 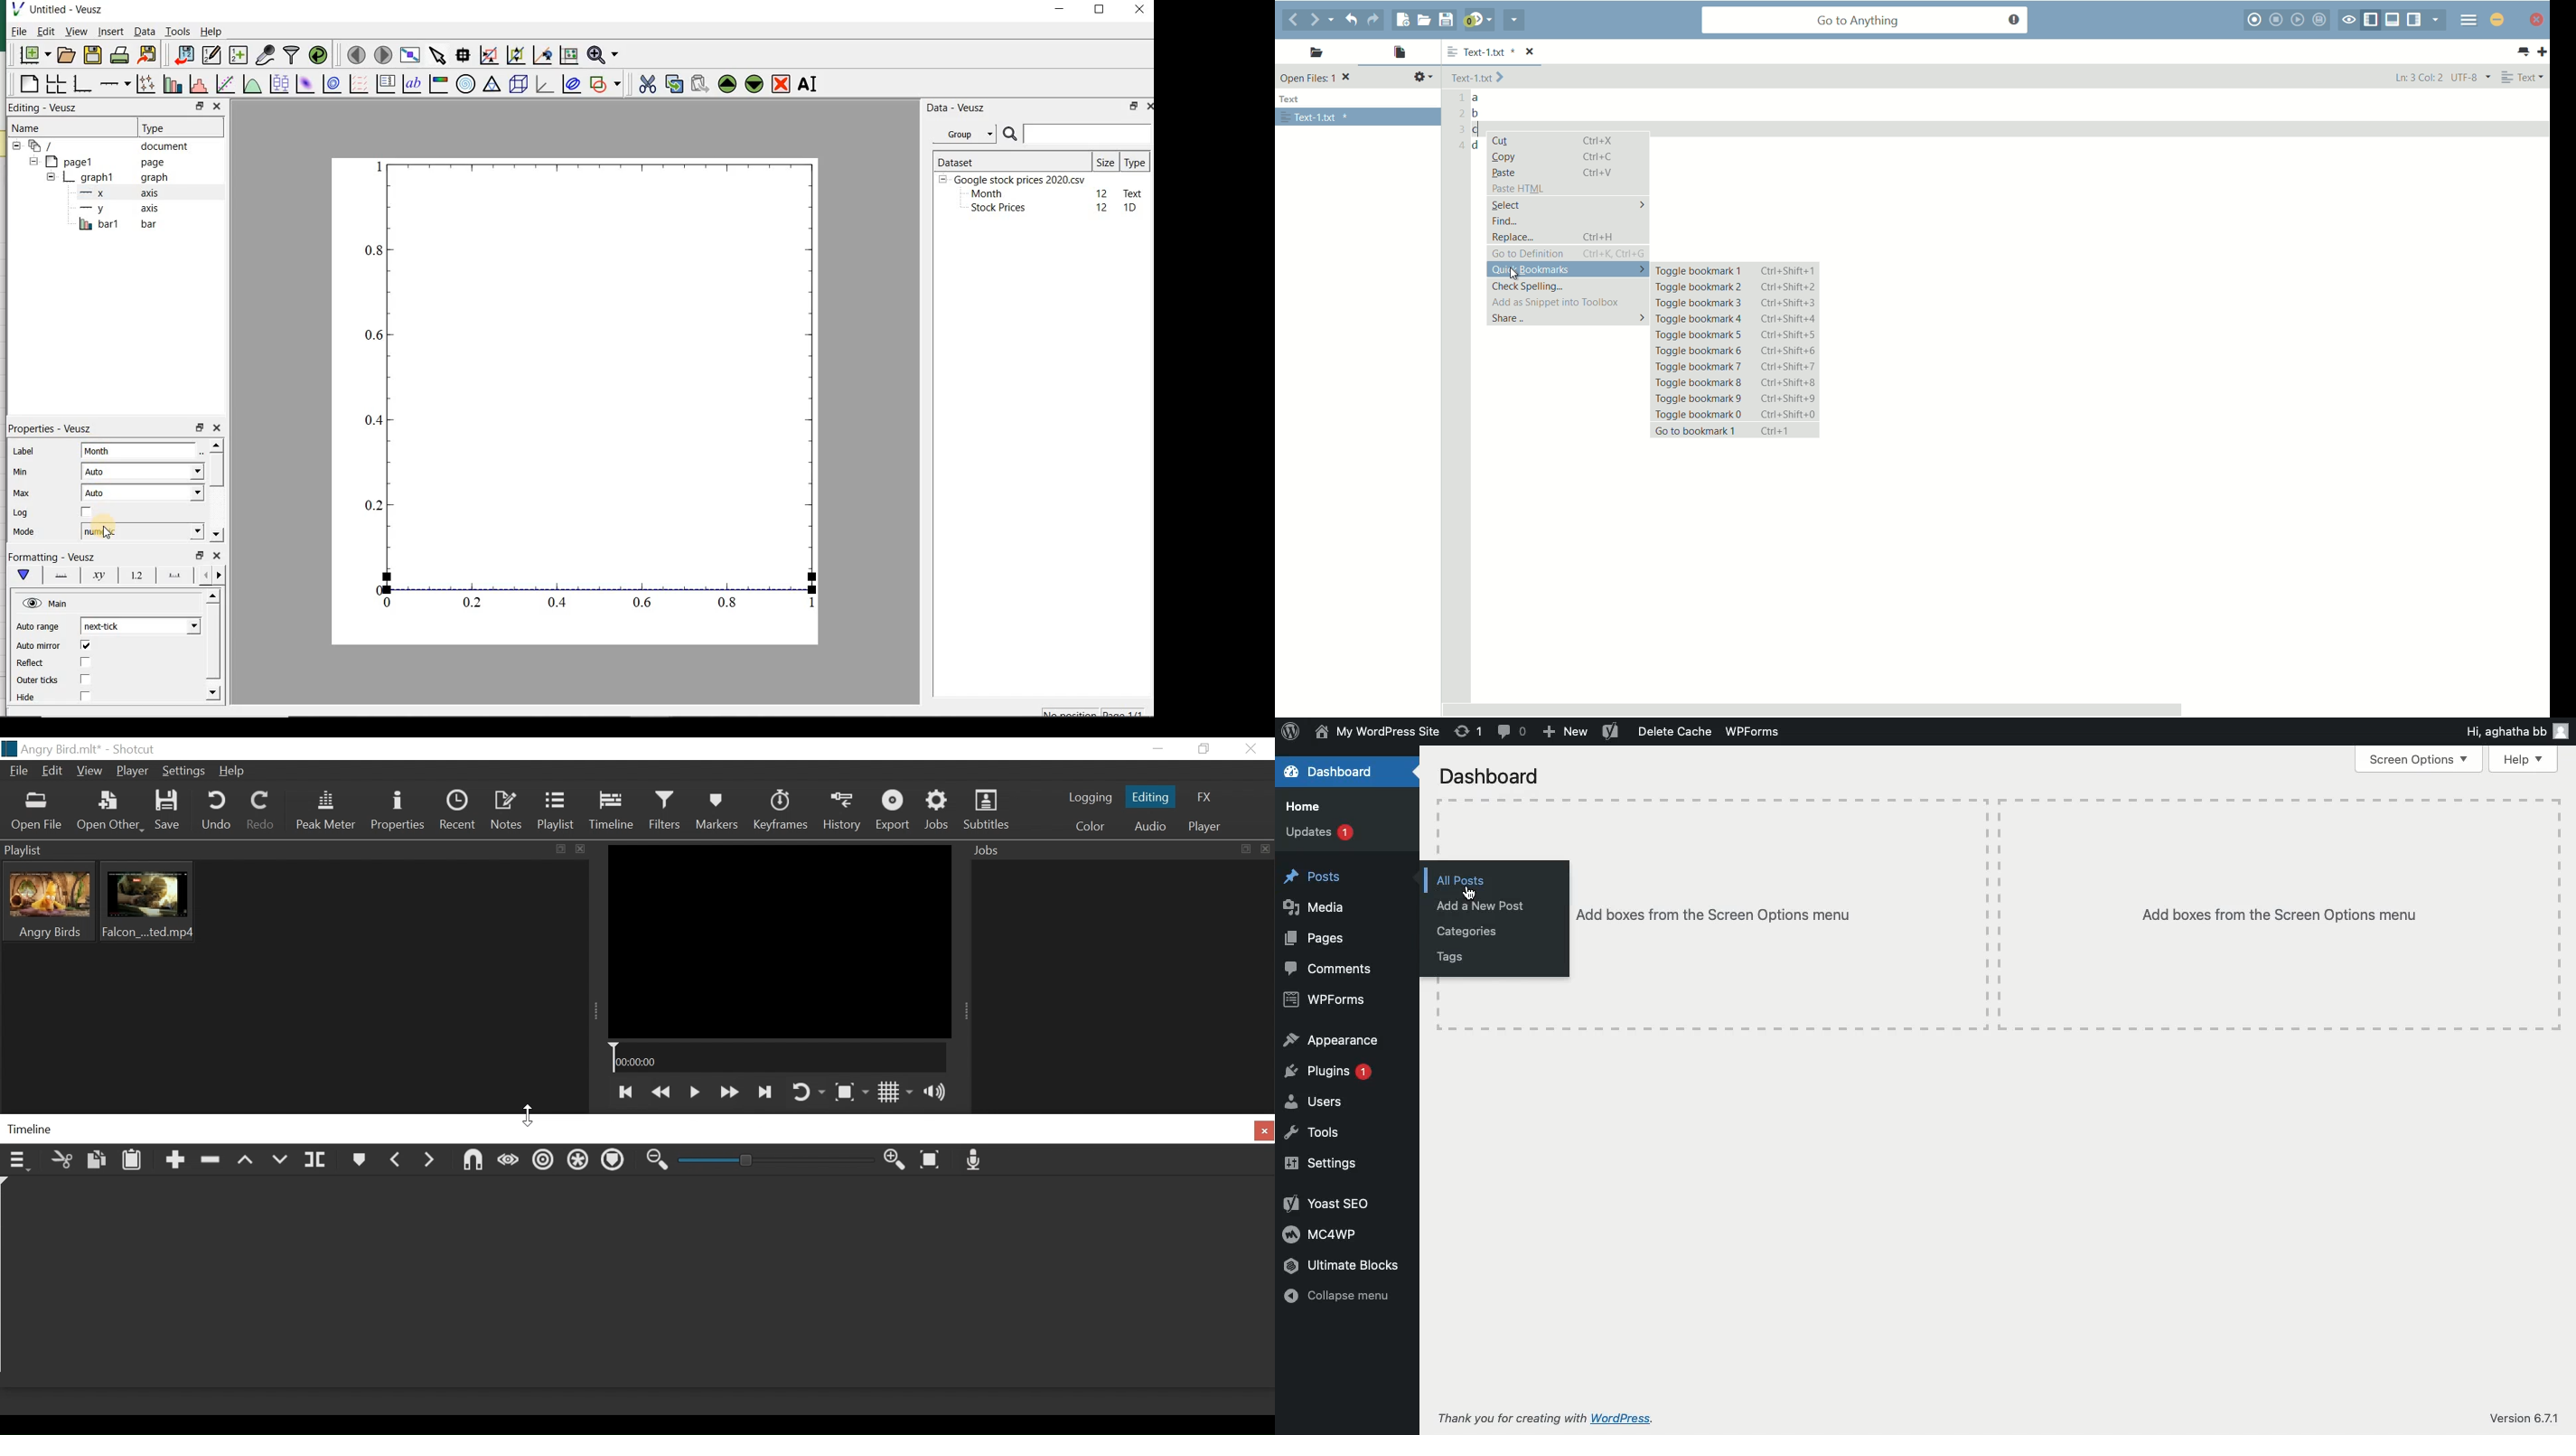 What do you see at coordinates (1135, 162) in the screenshot?
I see `Type` at bounding box center [1135, 162].